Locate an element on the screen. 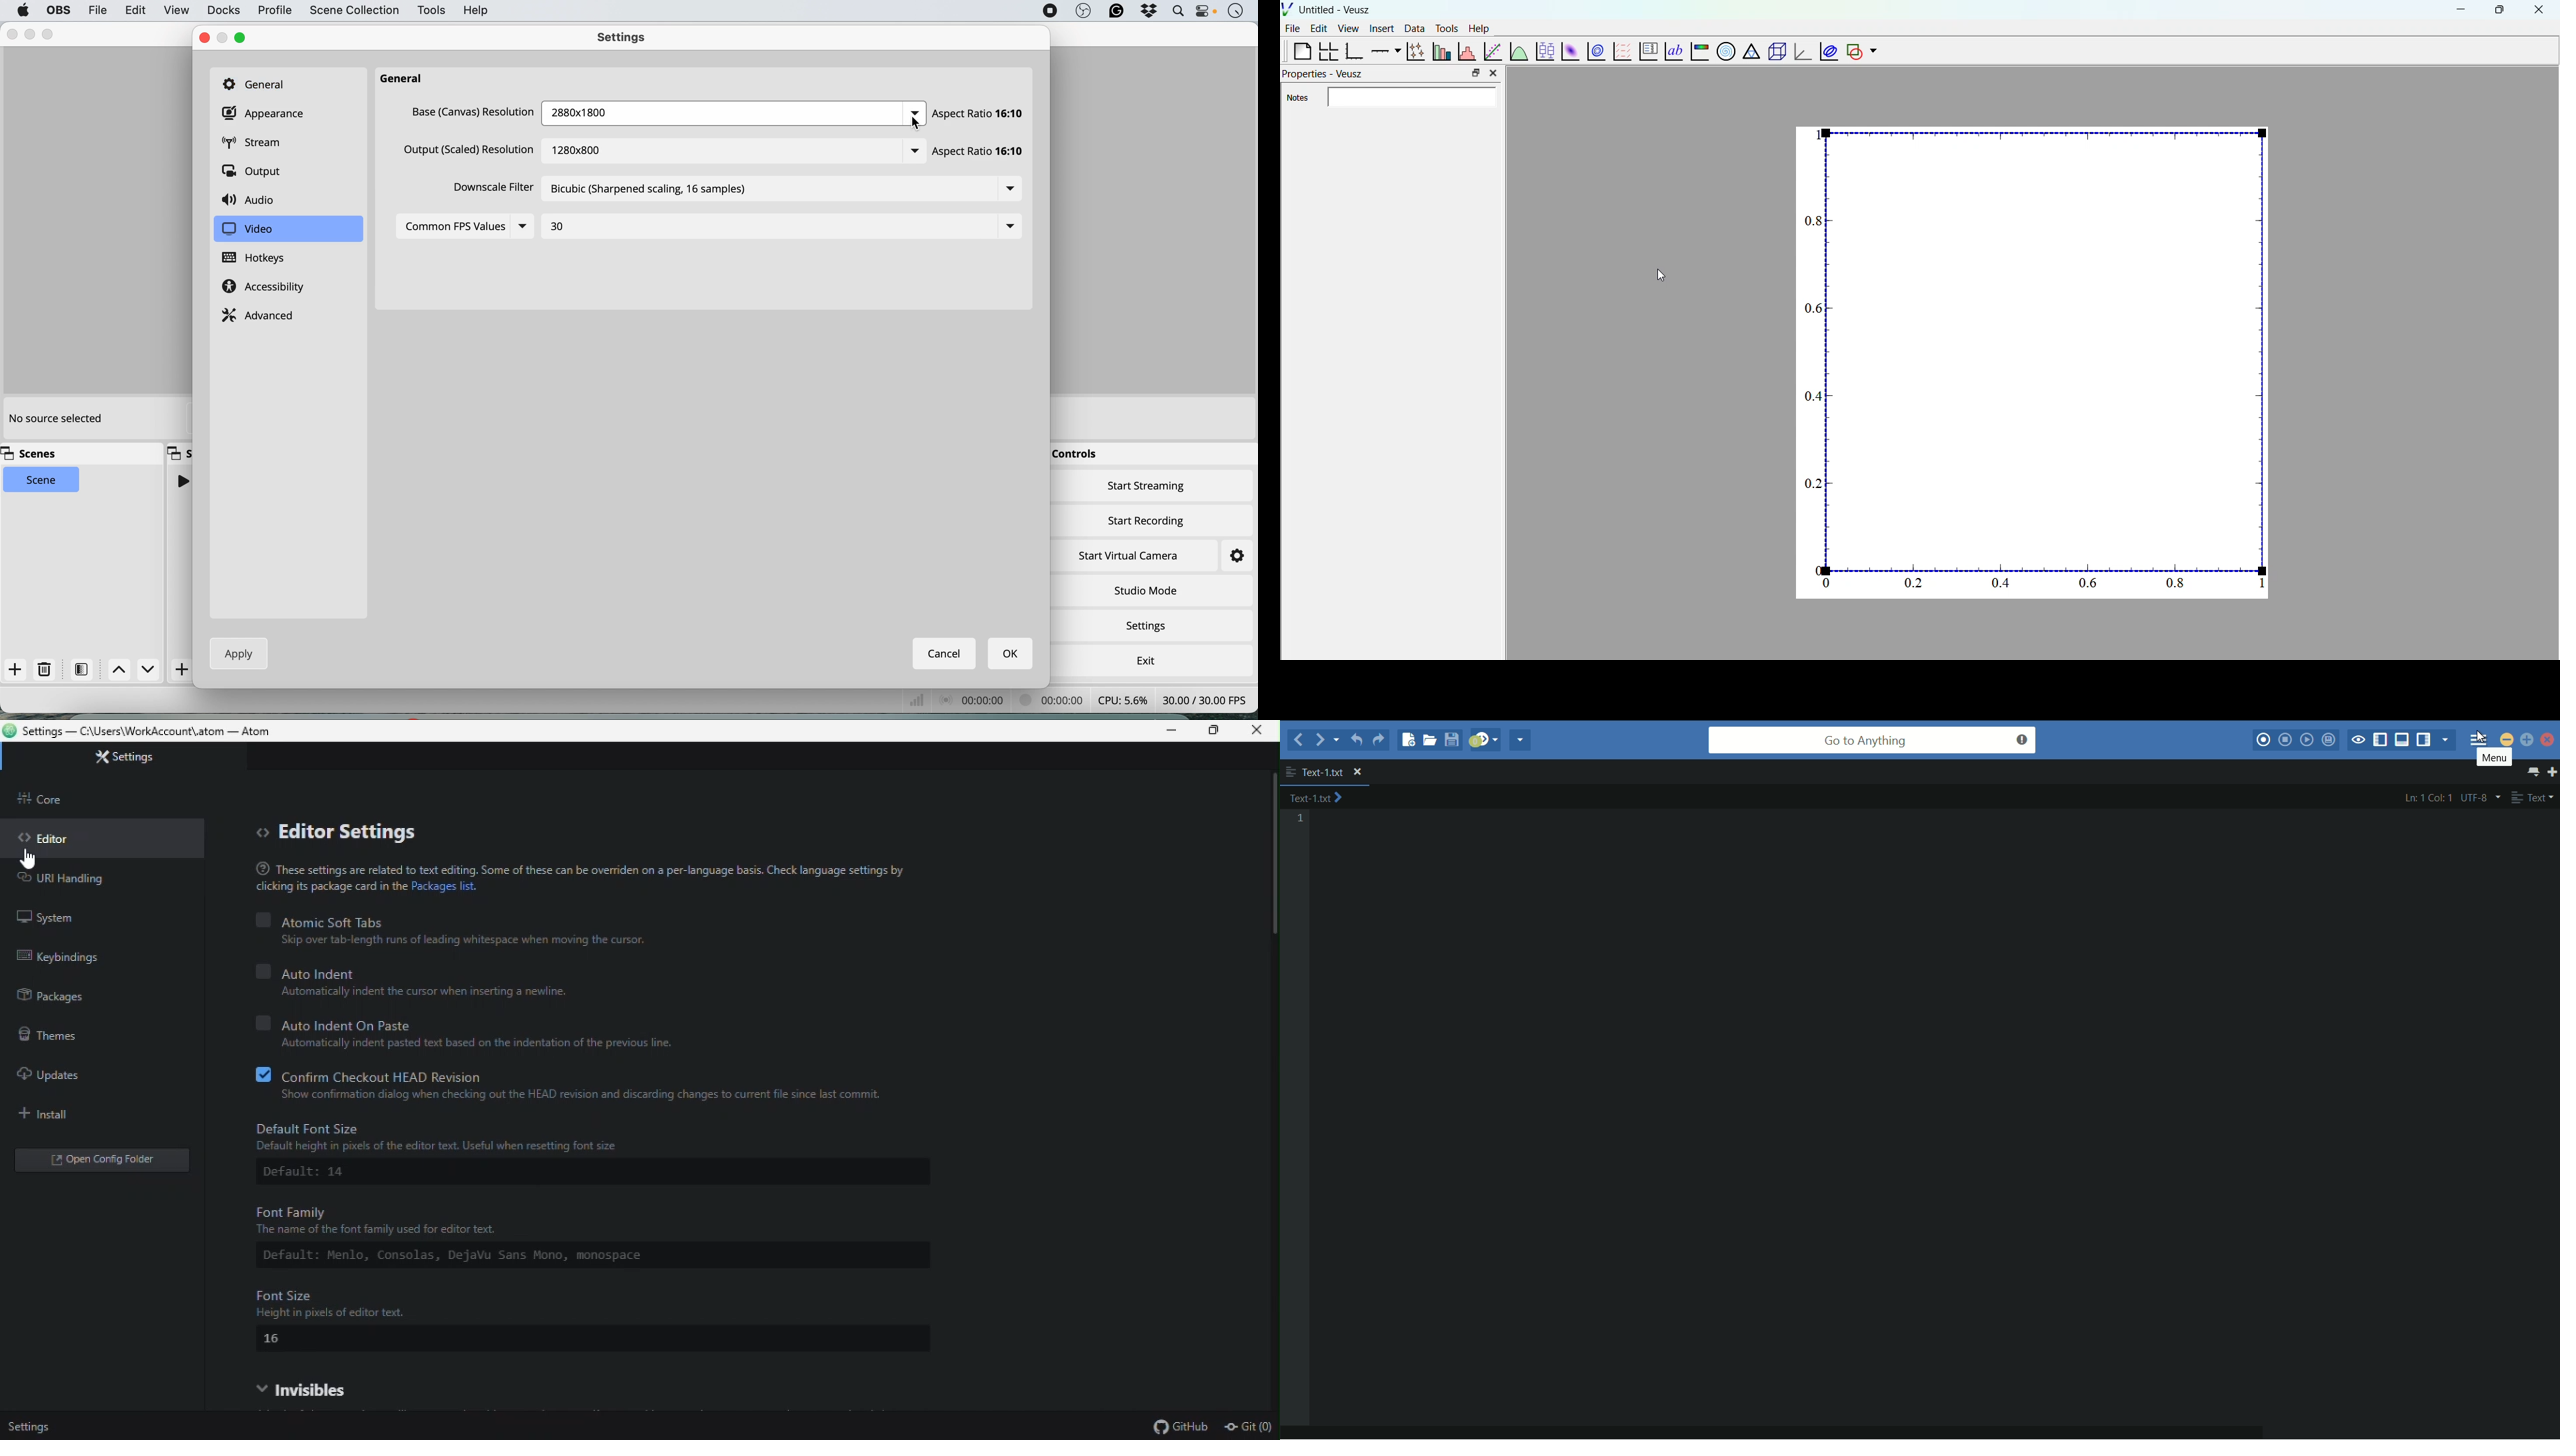 The height and width of the screenshot is (1456, 2576). video recording timestamp is located at coordinates (987, 702).